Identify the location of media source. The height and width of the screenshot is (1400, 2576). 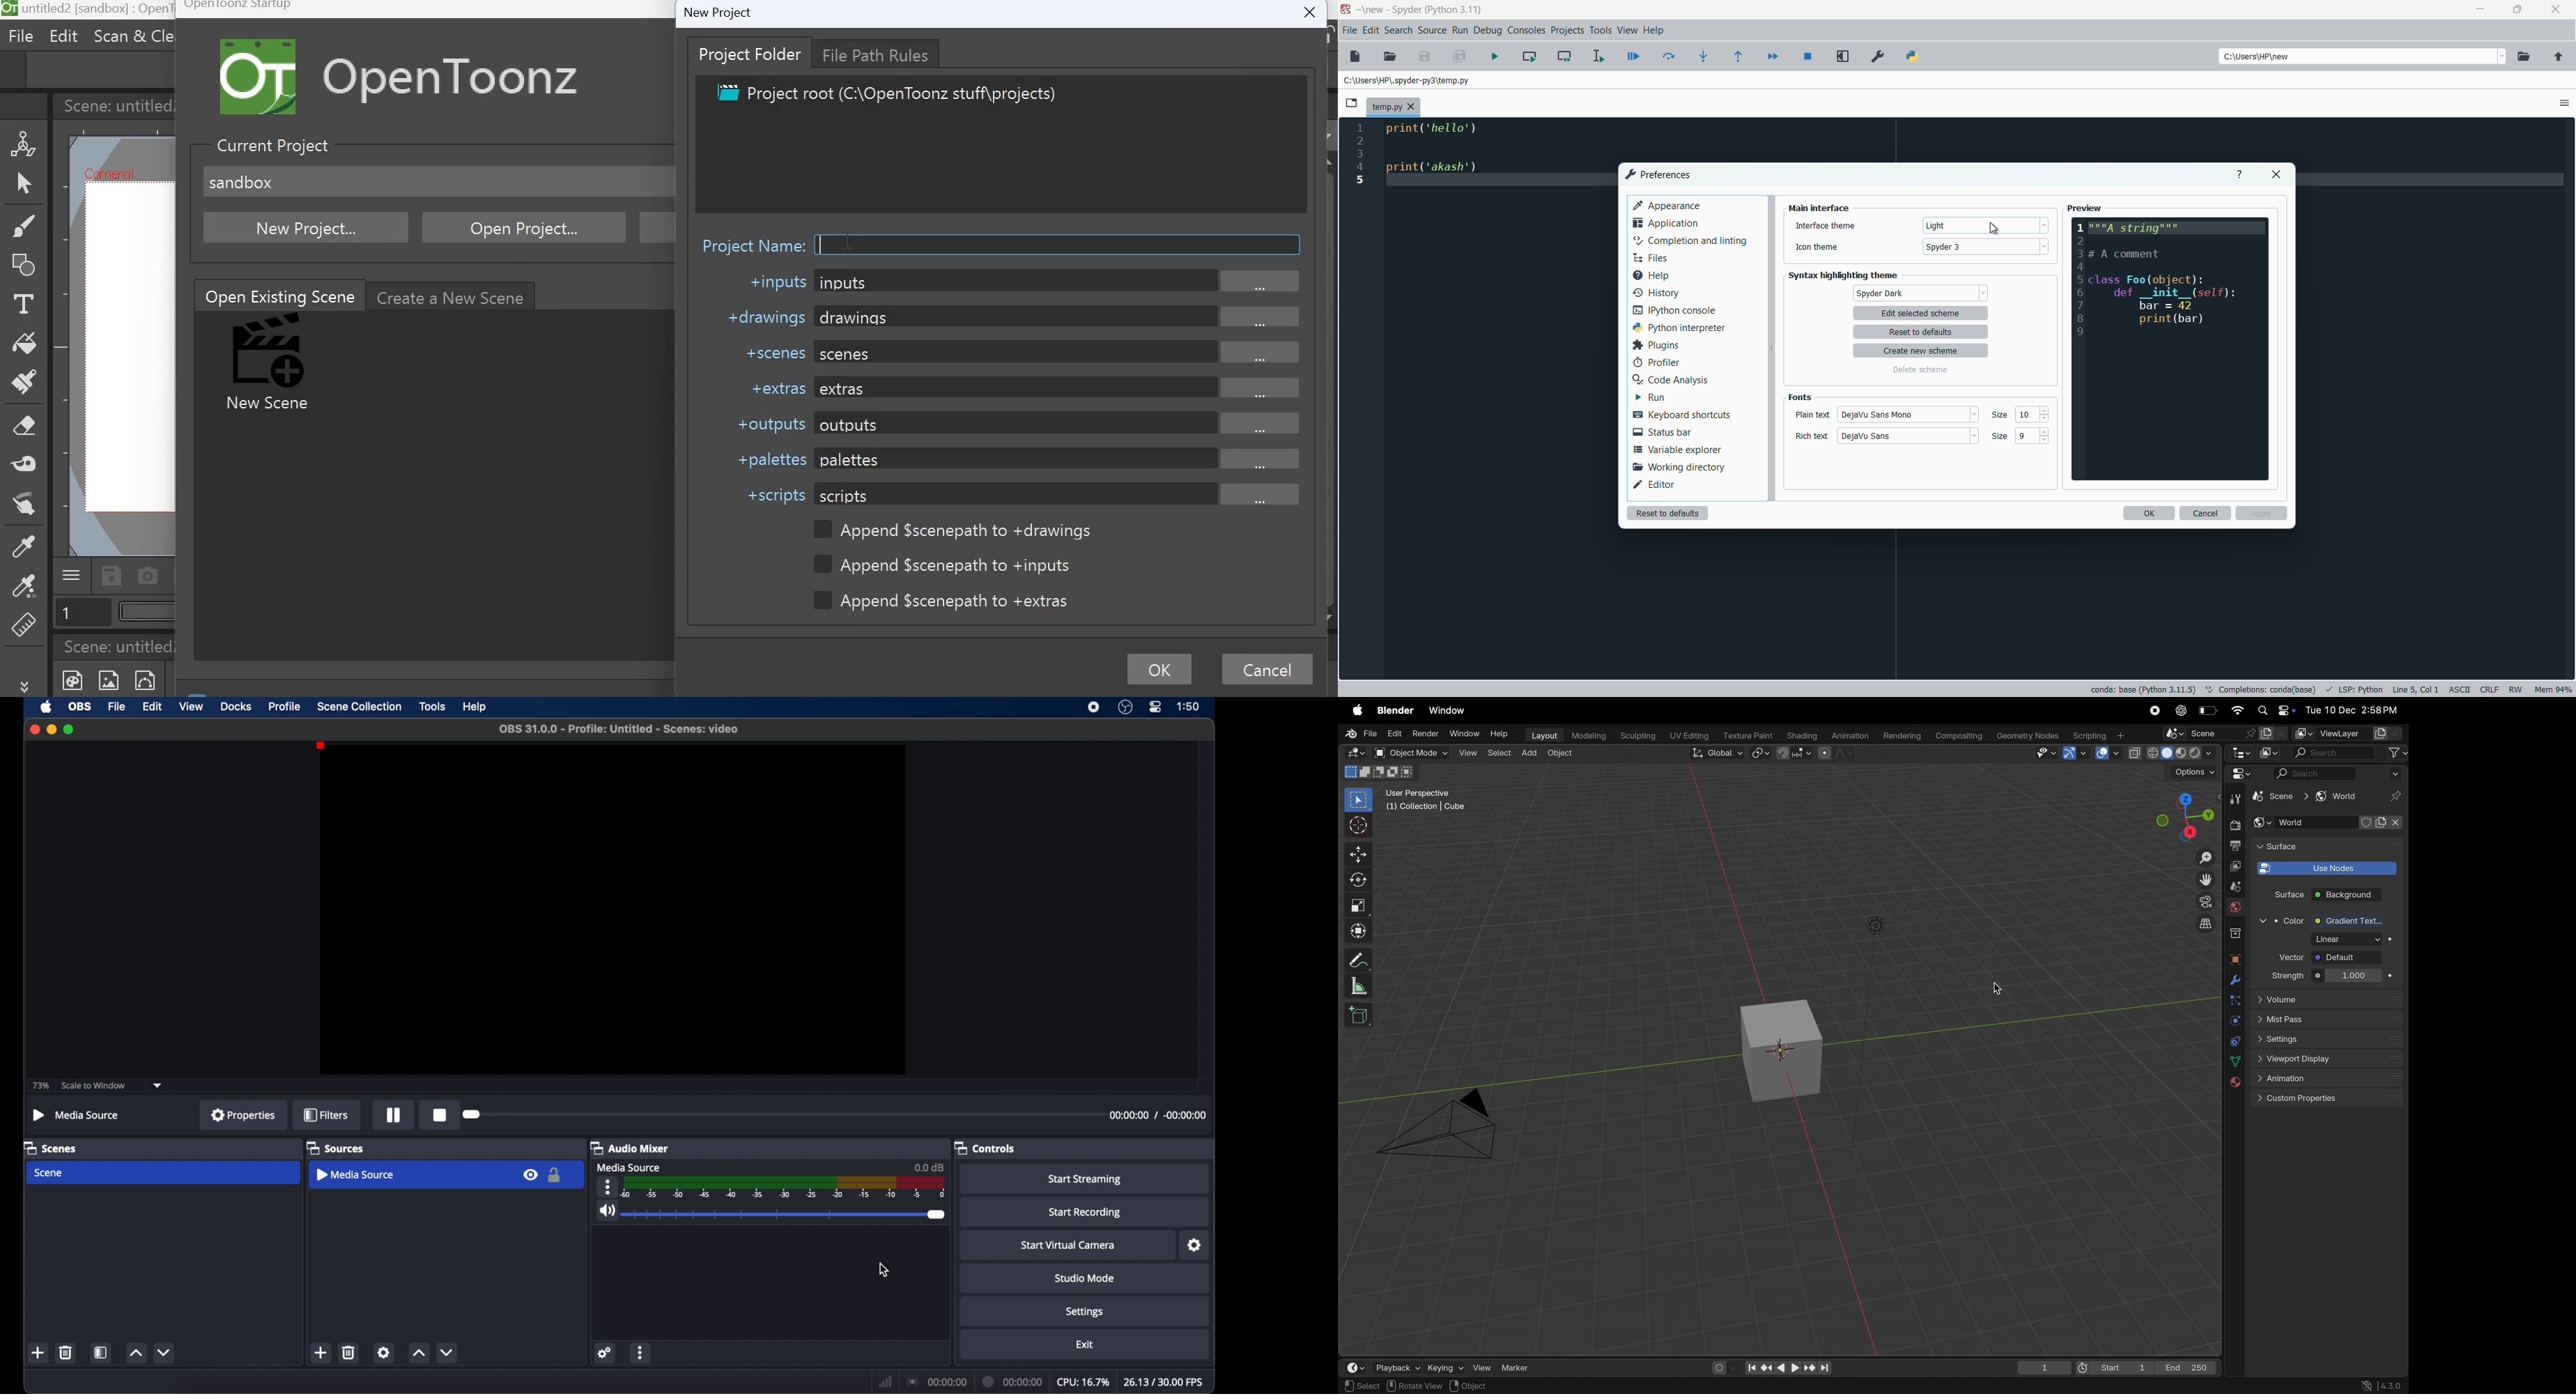
(356, 1174).